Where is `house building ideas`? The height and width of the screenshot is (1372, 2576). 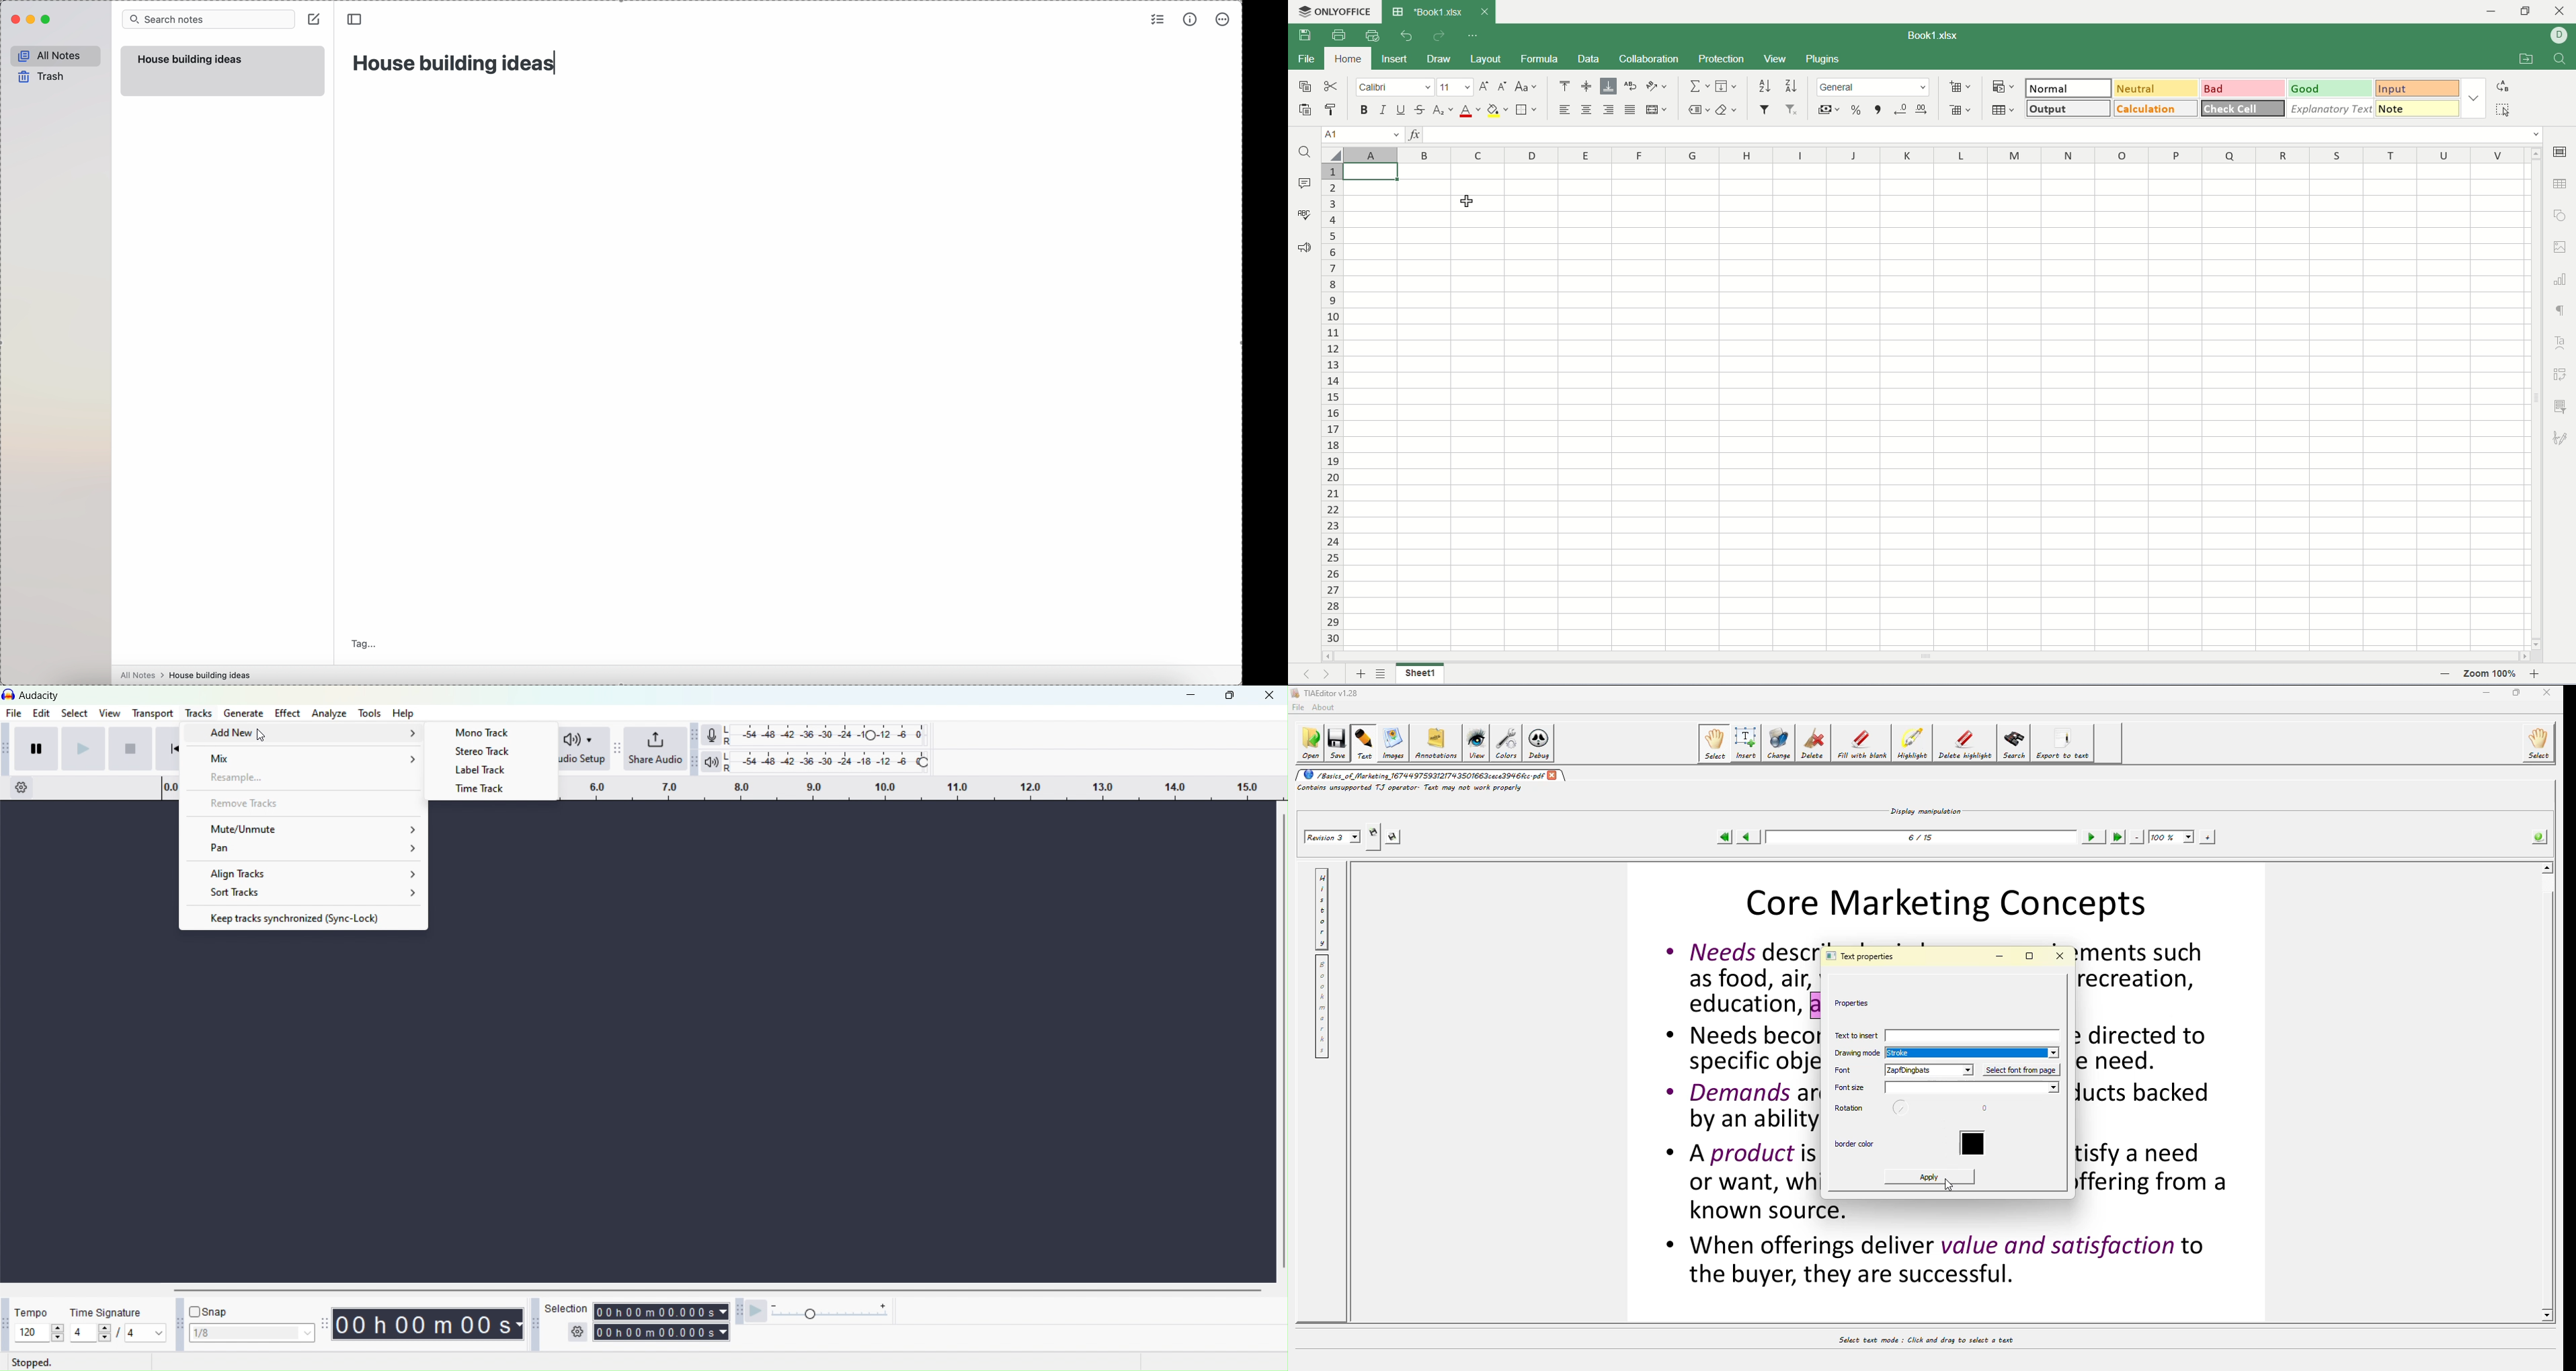 house building ideas is located at coordinates (455, 62).